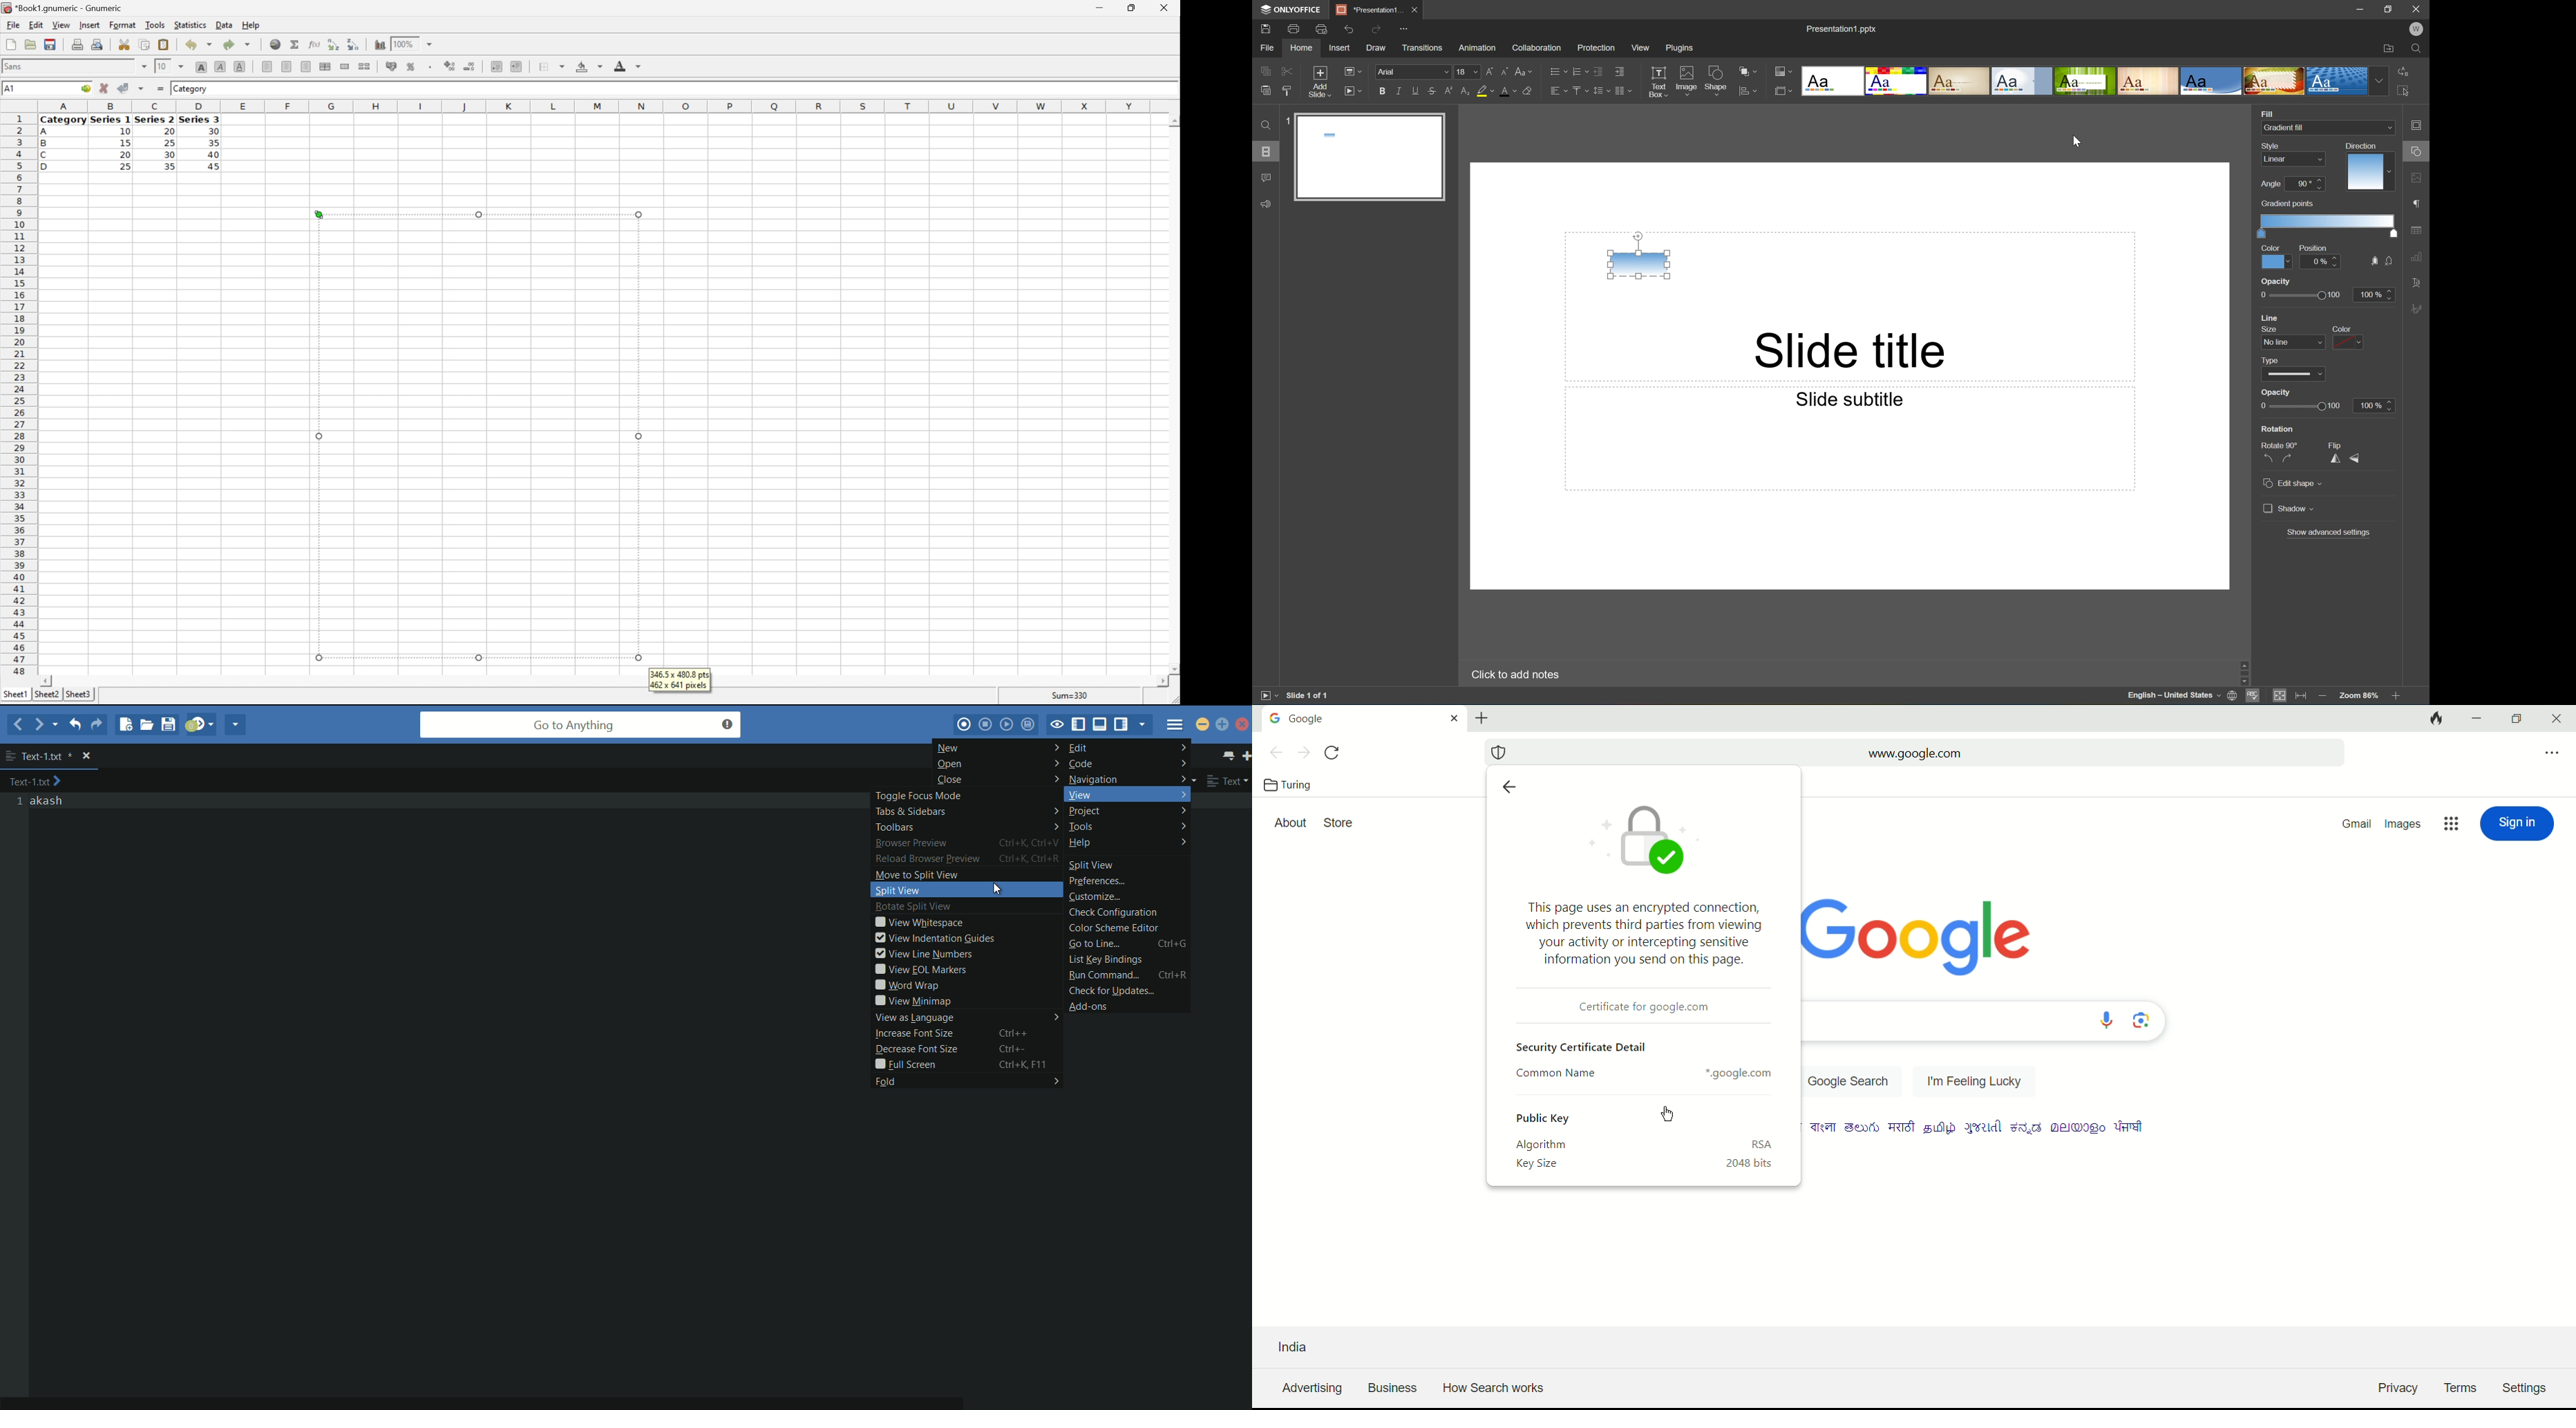 This screenshot has width=2576, height=1428. What do you see at coordinates (1619, 70) in the screenshot?
I see `Increase indent` at bounding box center [1619, 70].